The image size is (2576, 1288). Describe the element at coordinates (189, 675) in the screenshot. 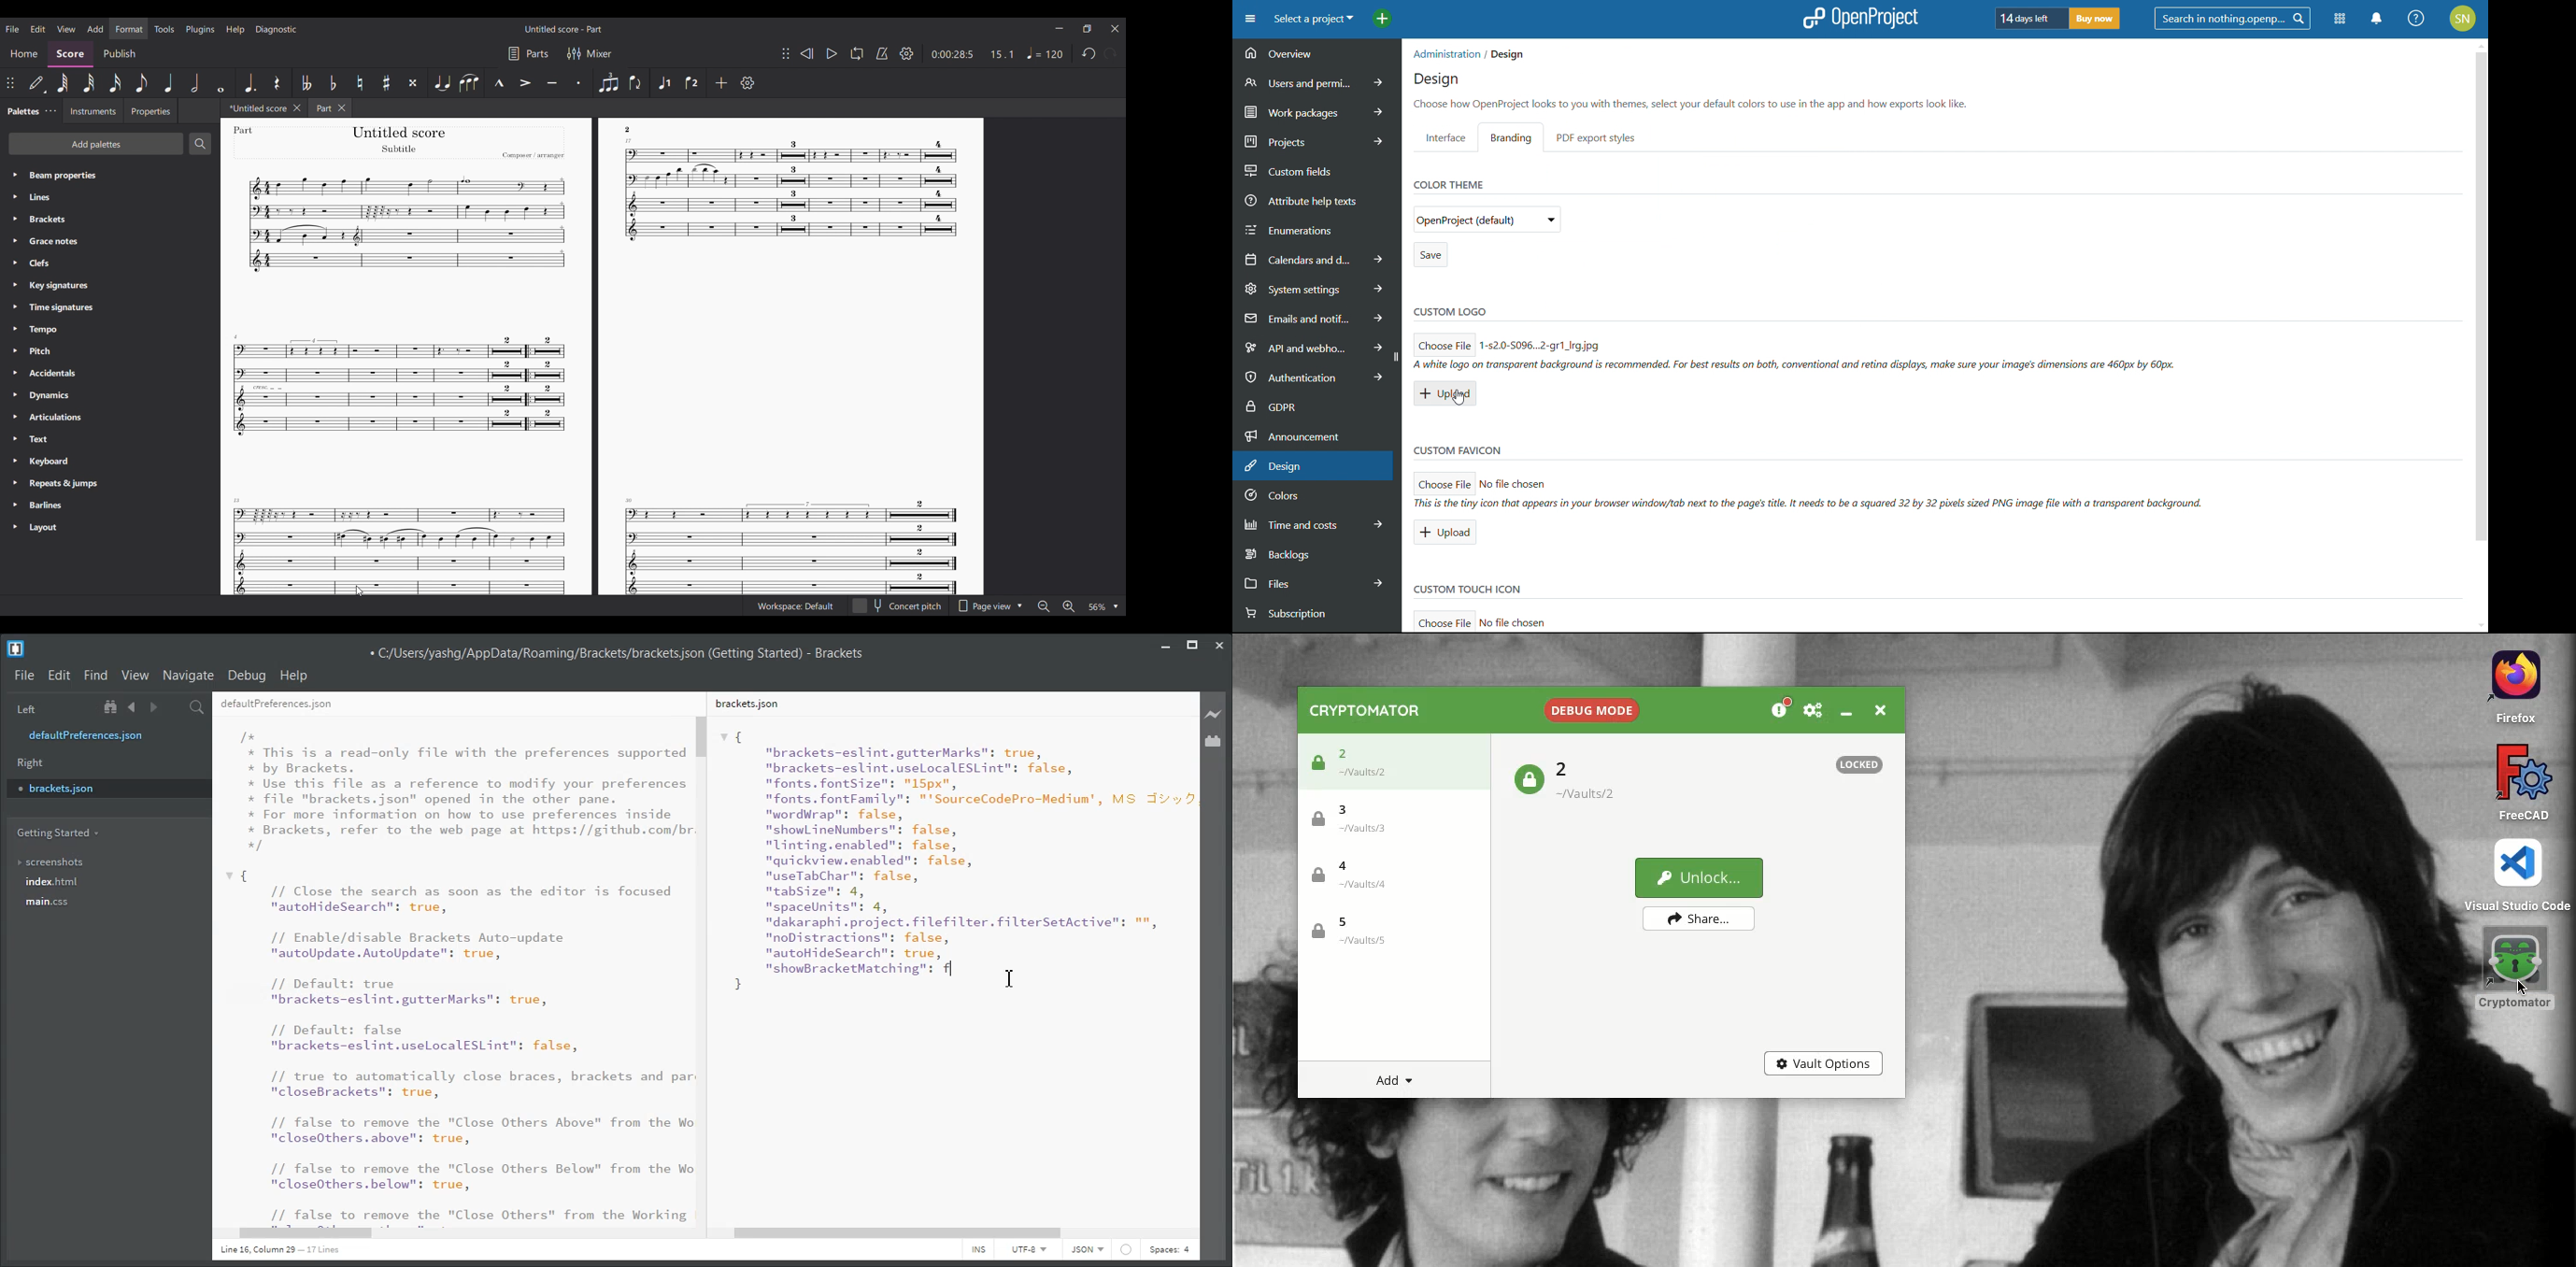

I see `Navigate` at that location.